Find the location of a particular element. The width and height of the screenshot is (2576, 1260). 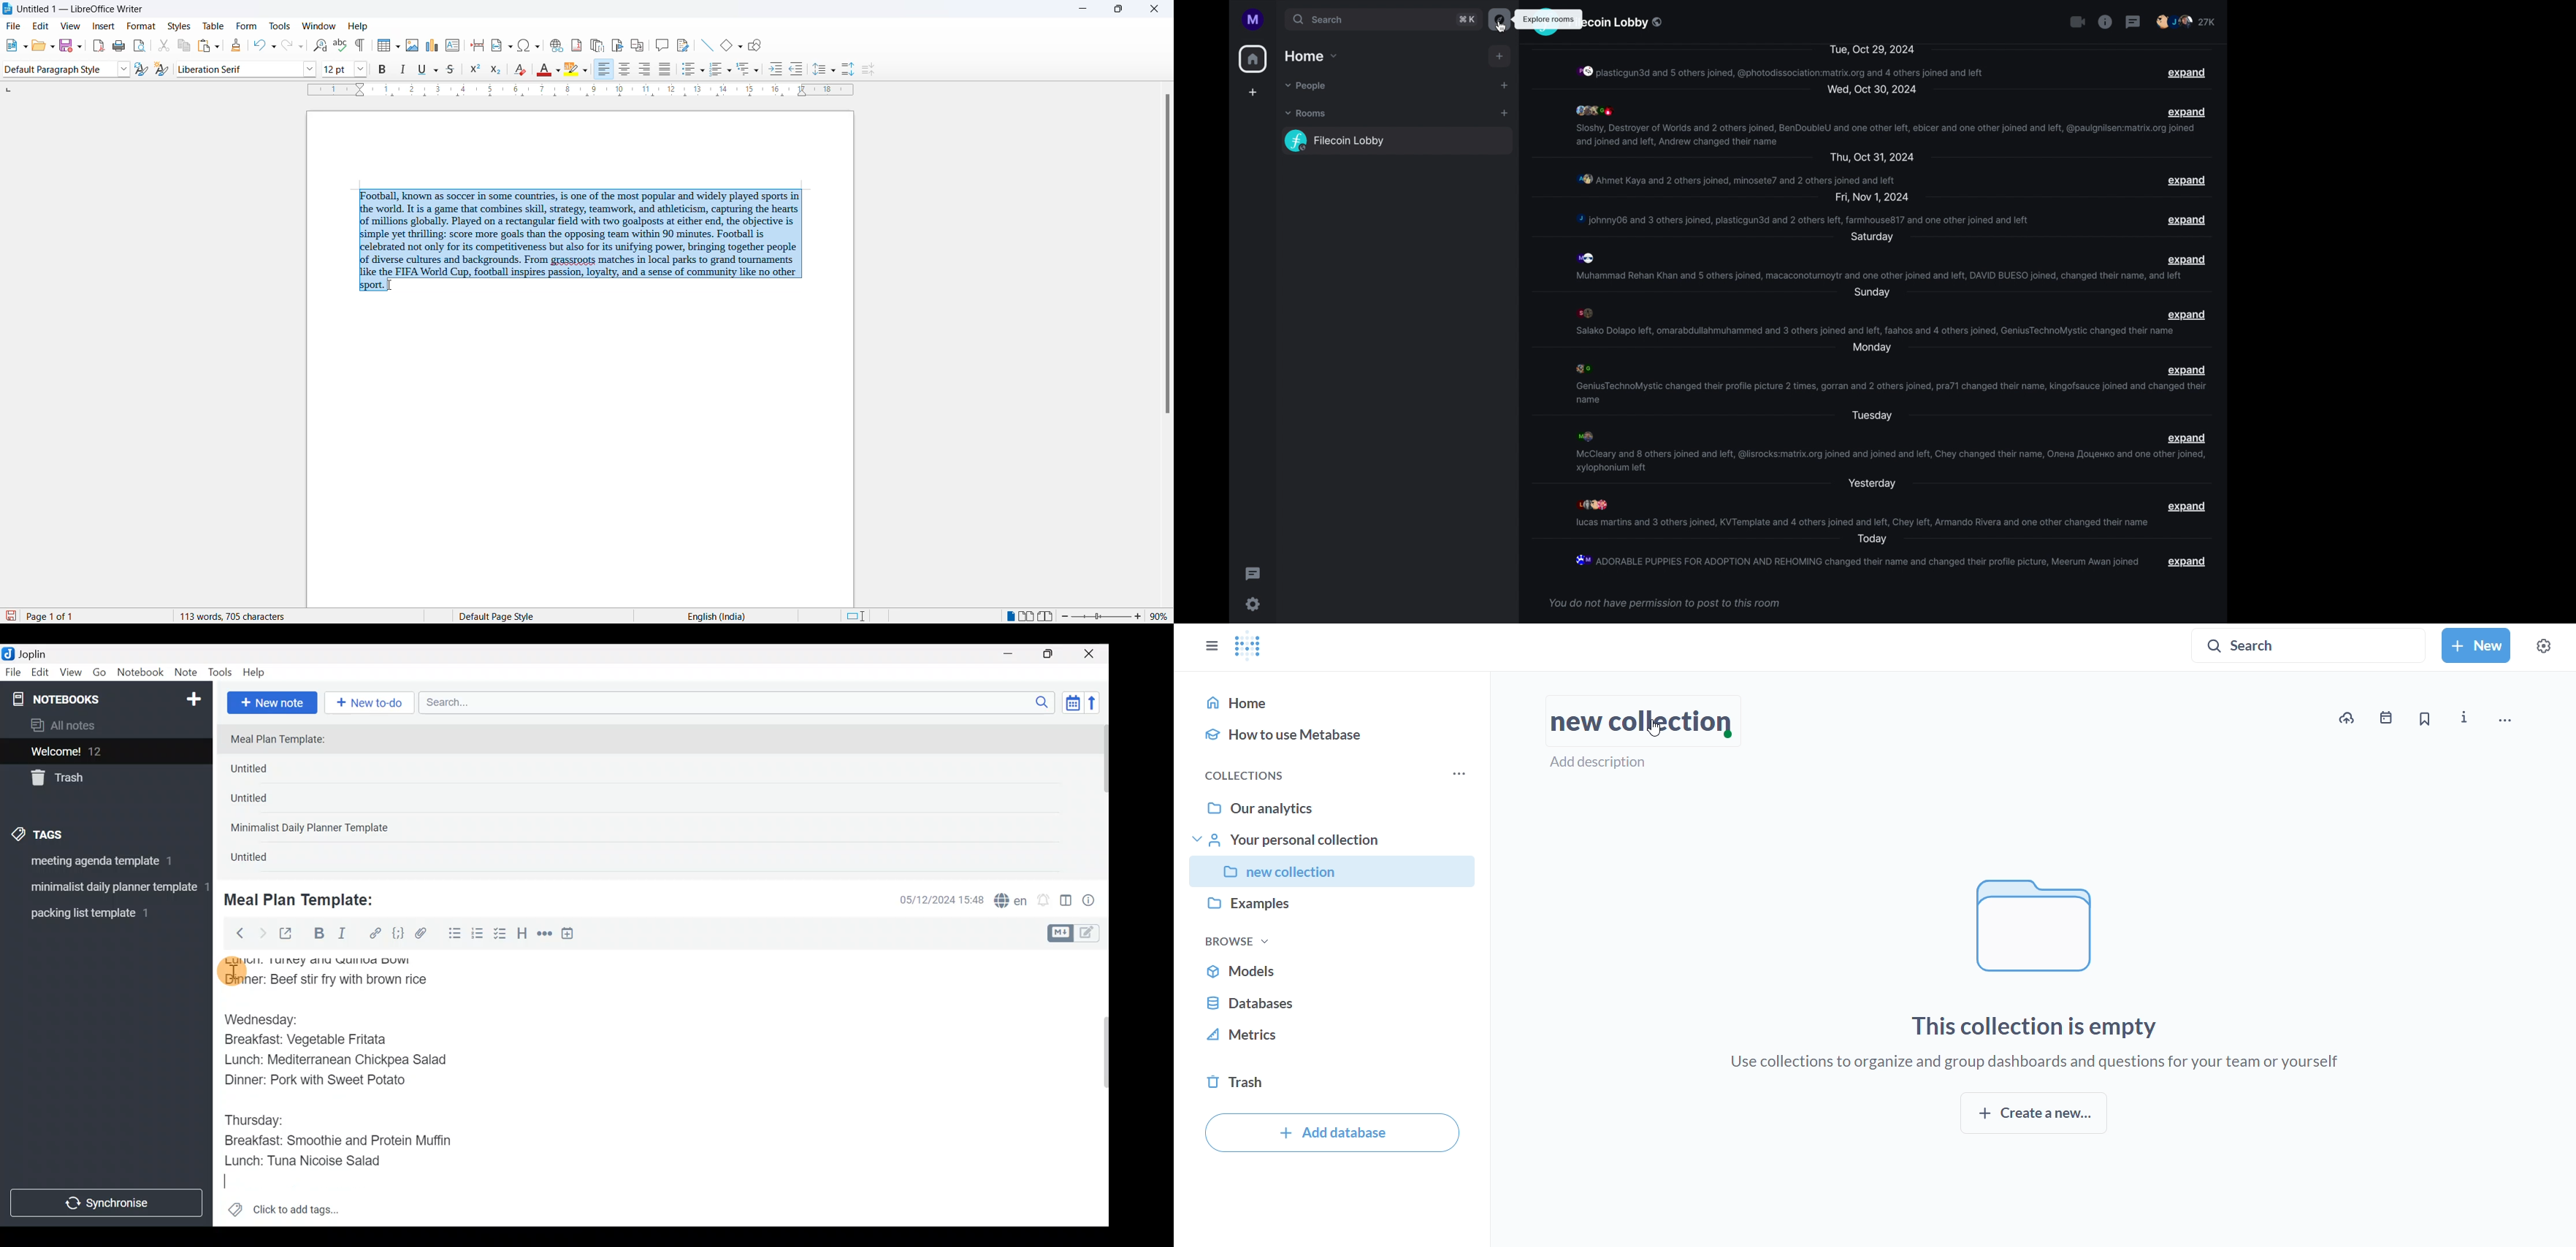

Maximize is located at coordinates (1055, 654).